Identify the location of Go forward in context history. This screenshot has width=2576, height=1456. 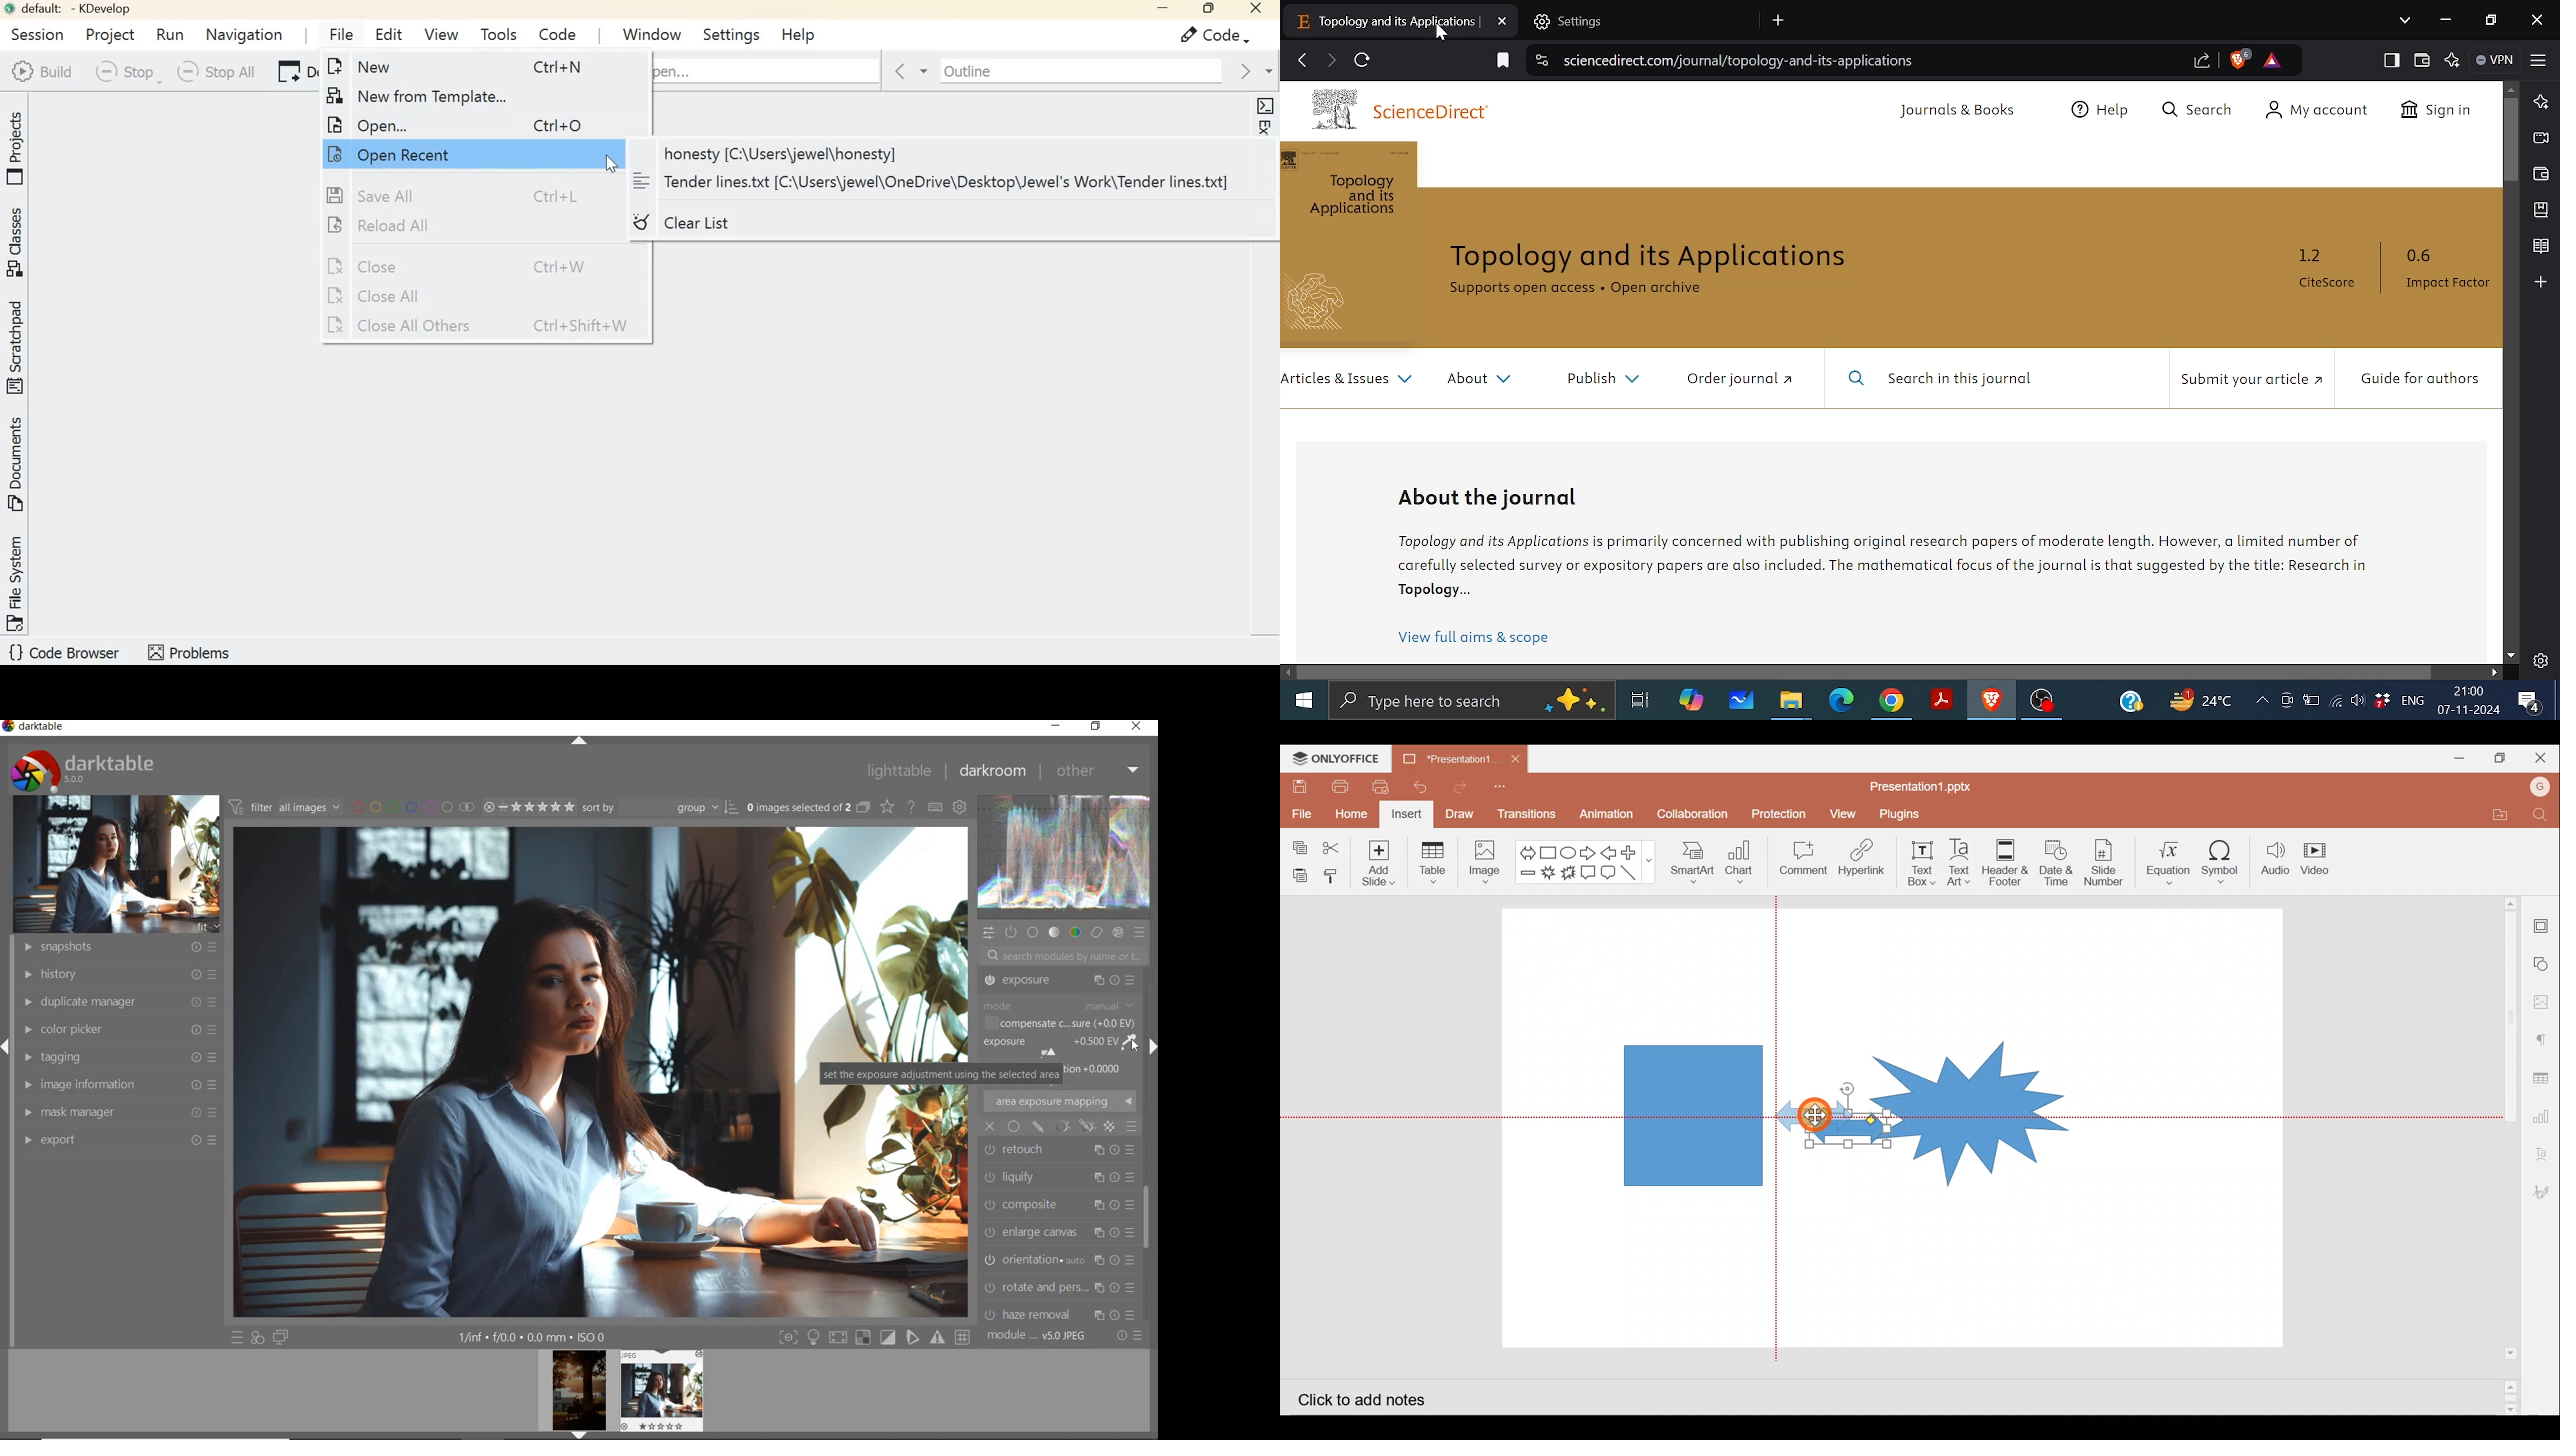
(1253, 71).